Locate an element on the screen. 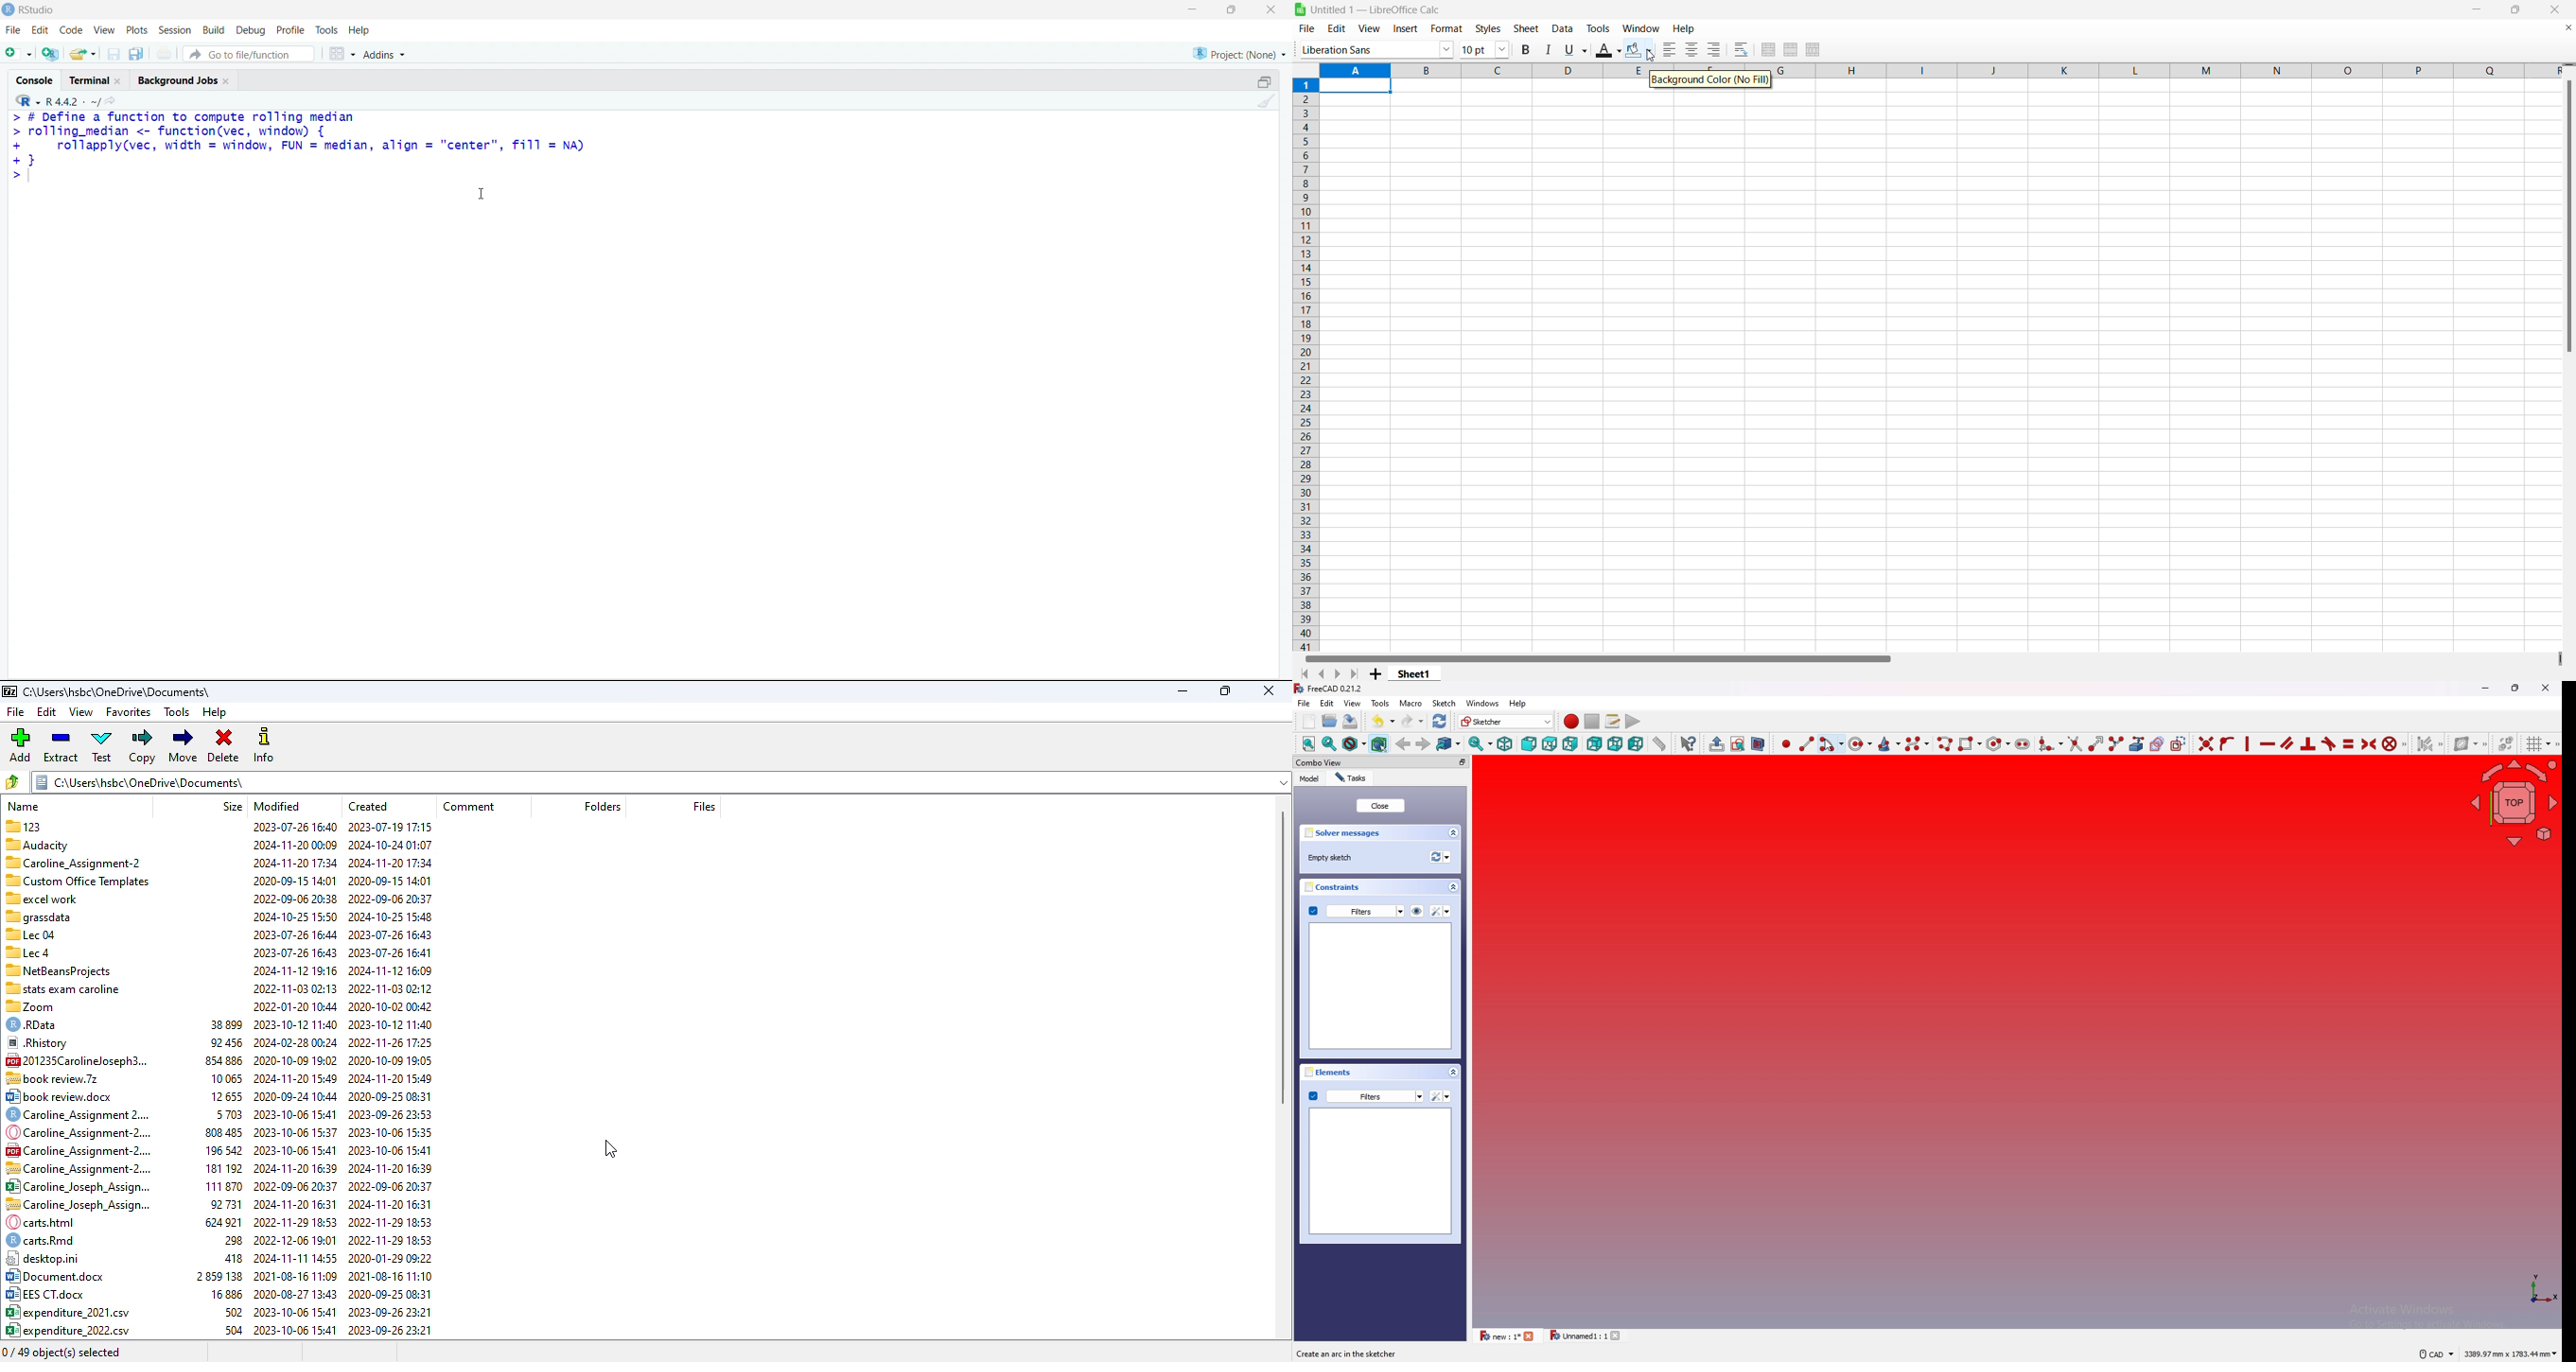 The image size is (2576, 1372). modified date & time is located at coordinates (295, 1079).